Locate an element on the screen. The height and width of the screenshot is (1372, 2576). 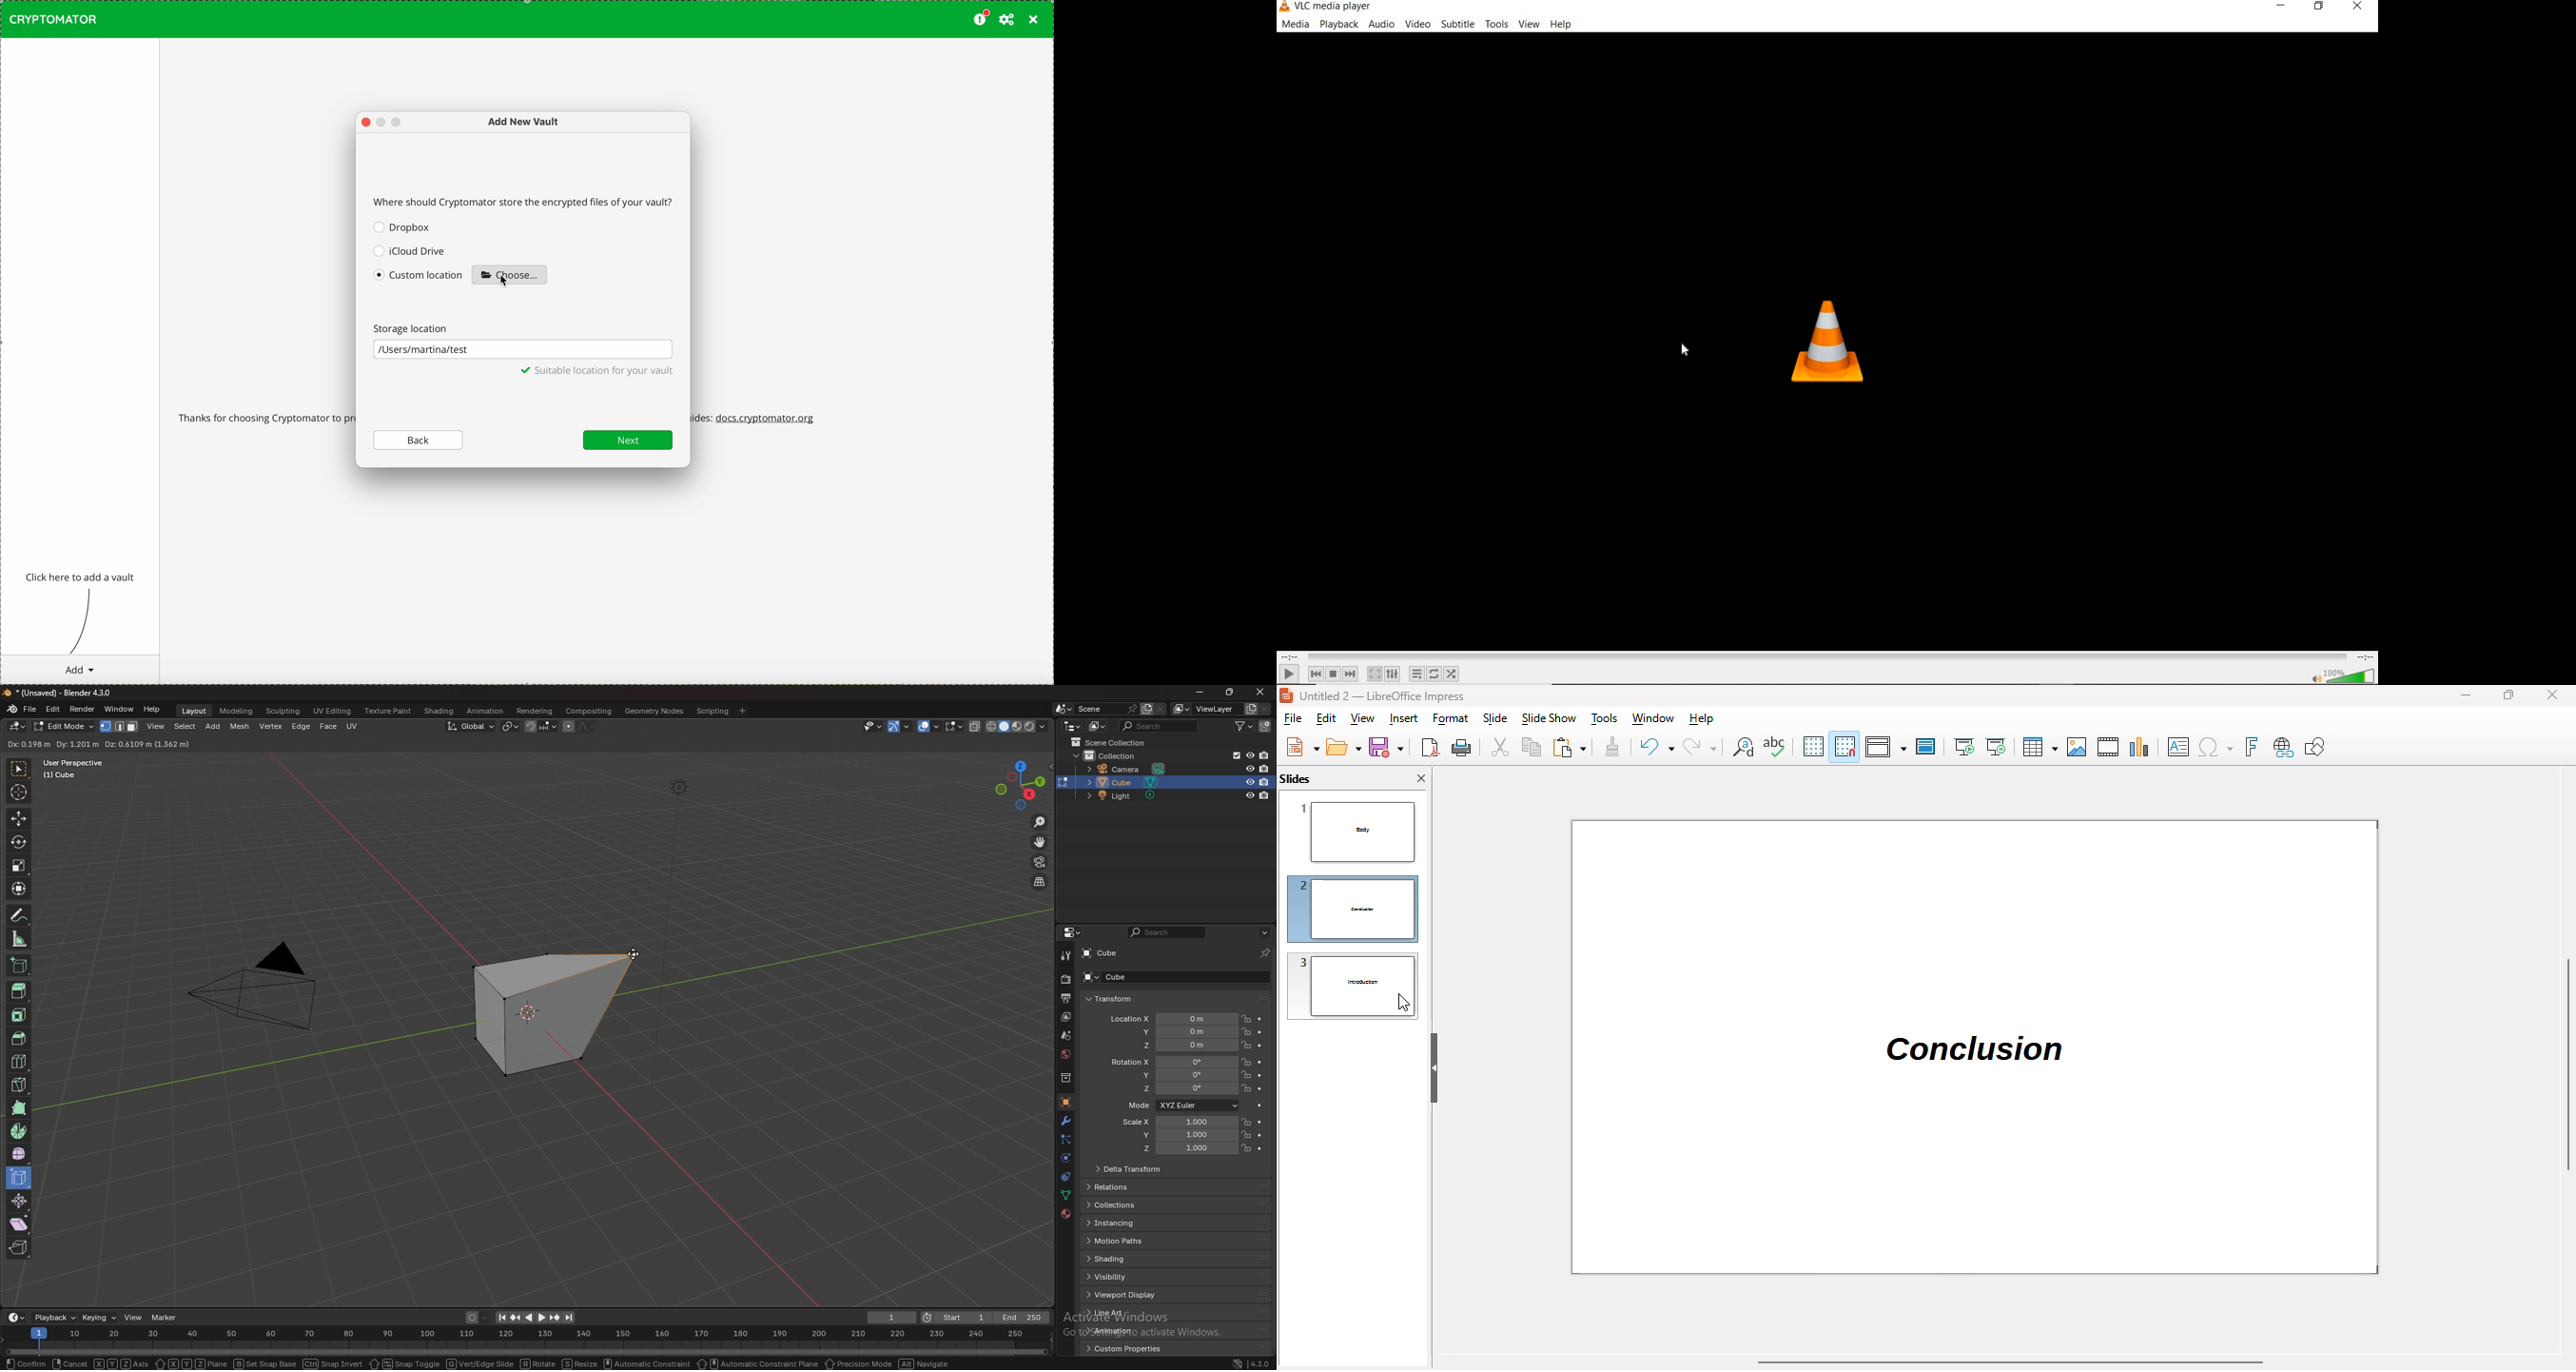
window is located at coordinates (1653, 718).